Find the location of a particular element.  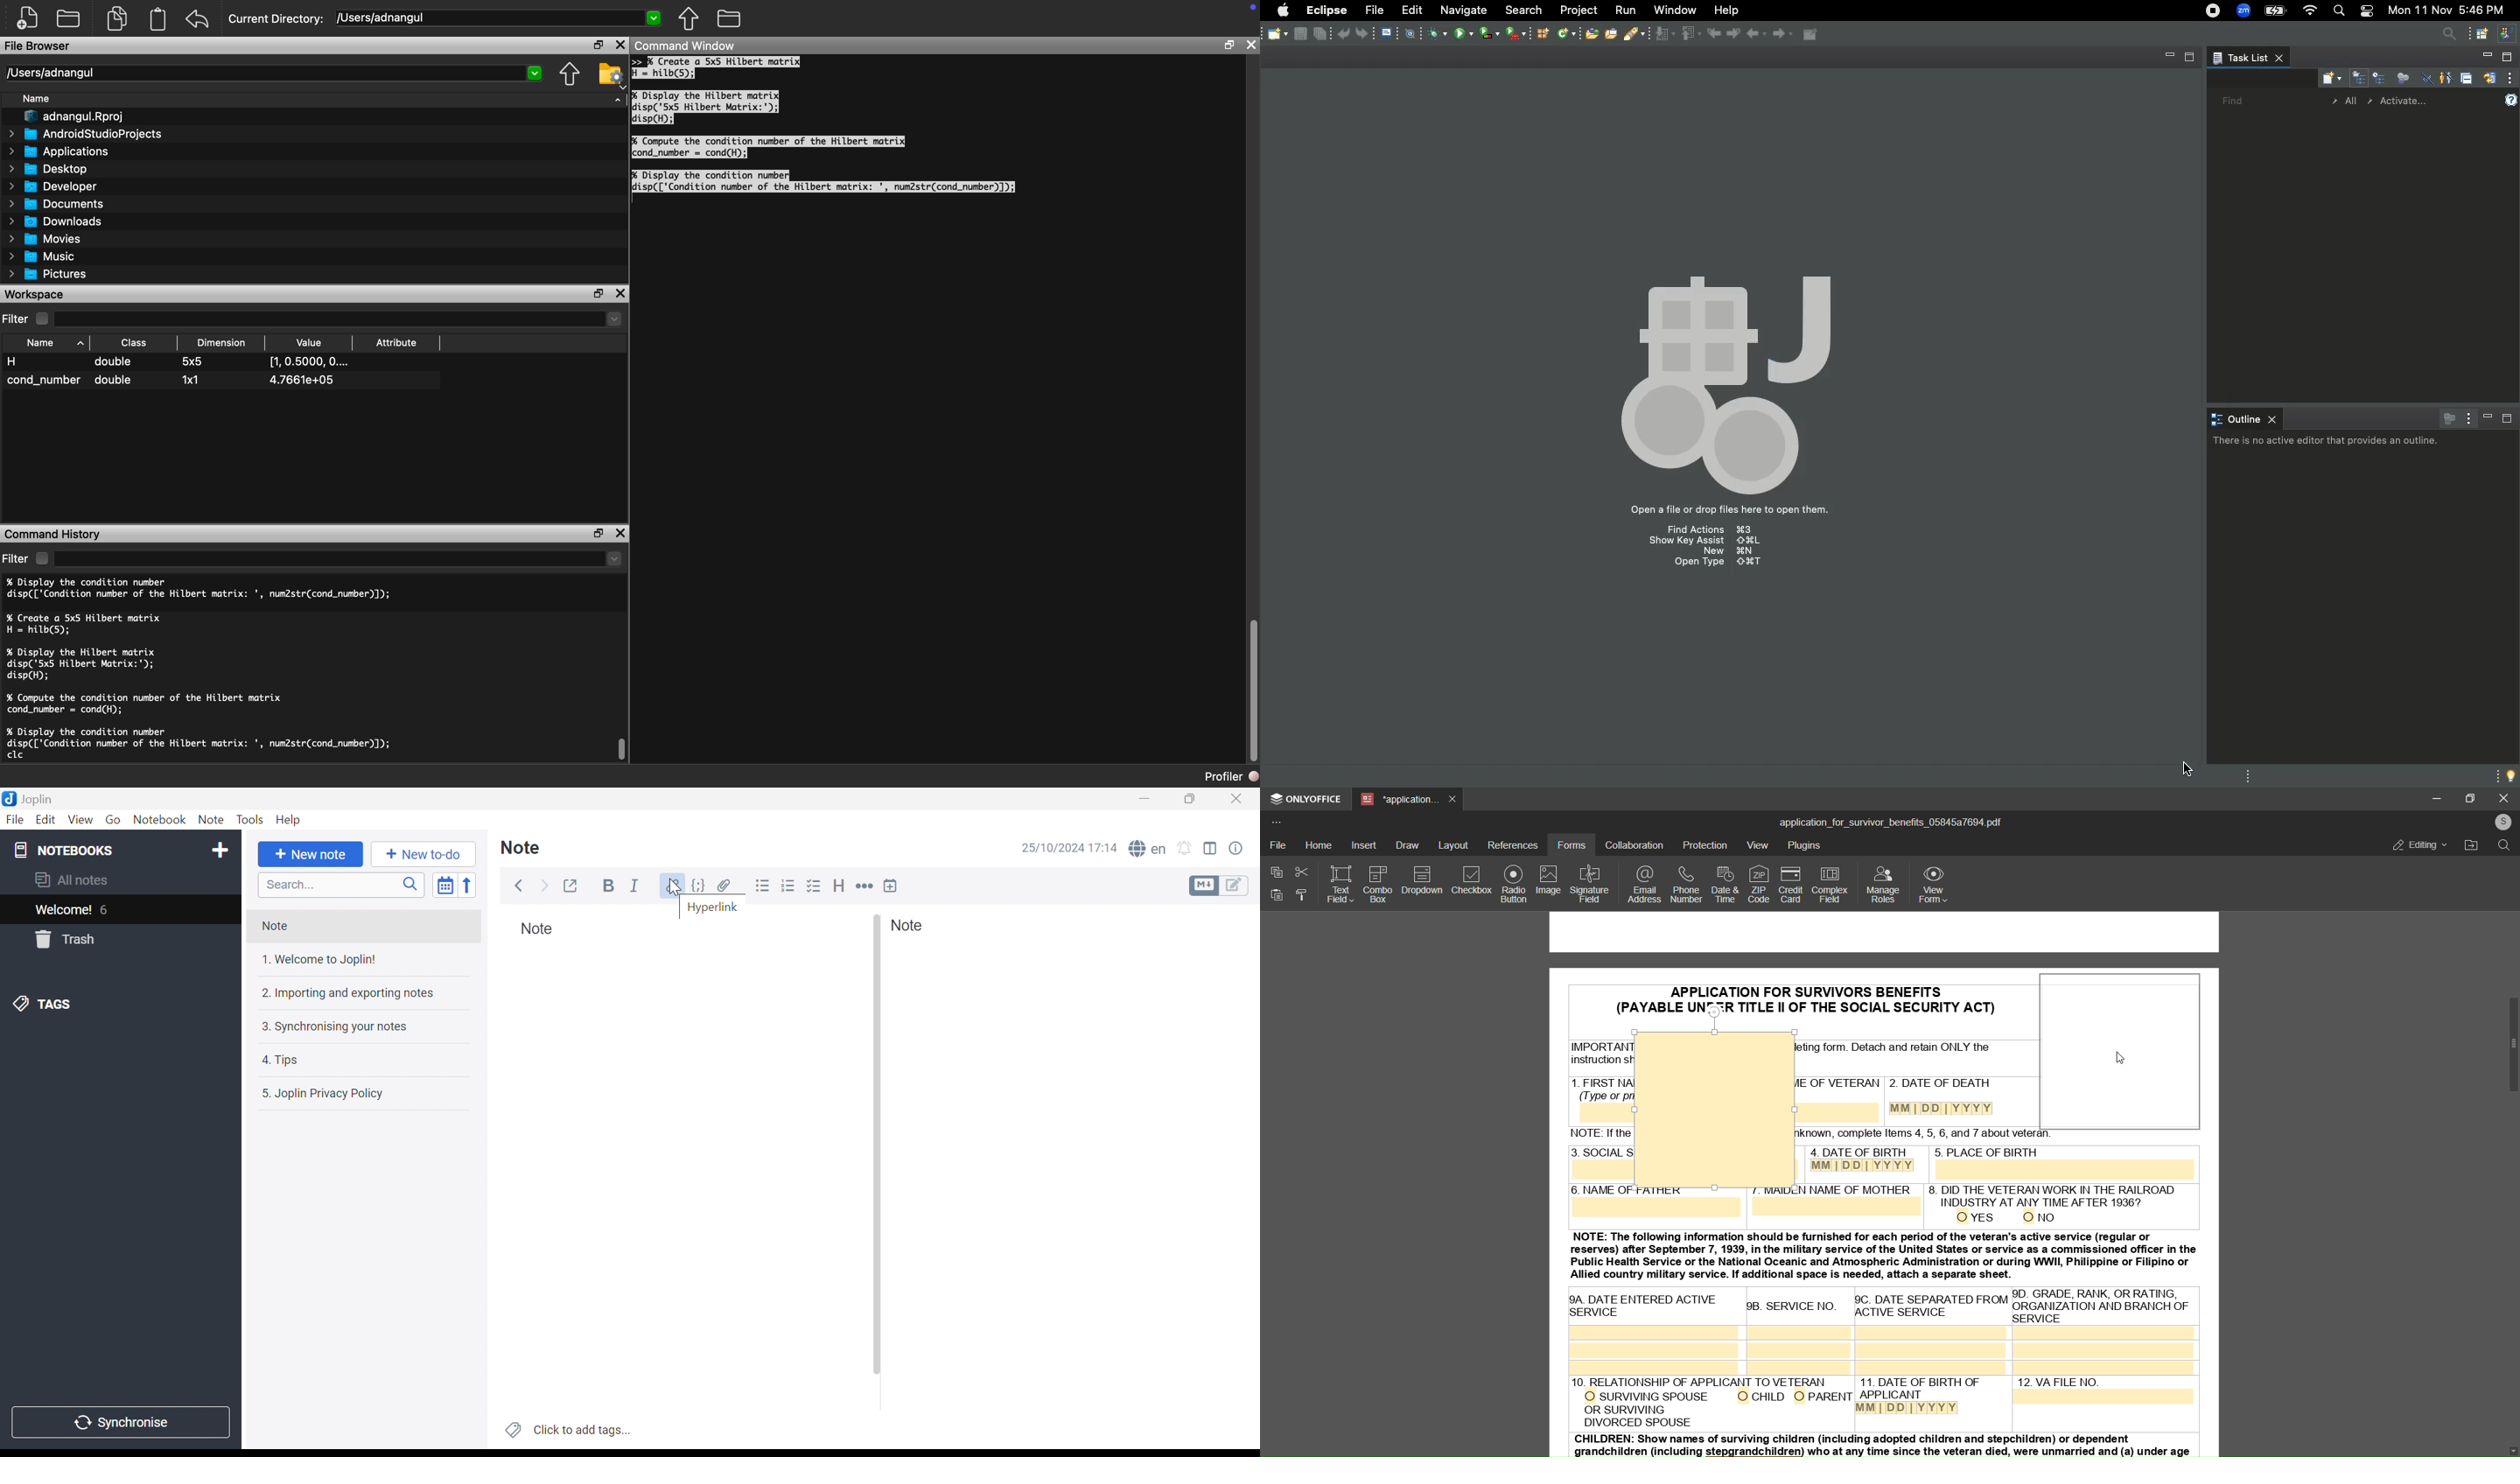

Filter is located at coordinates (16, 558).